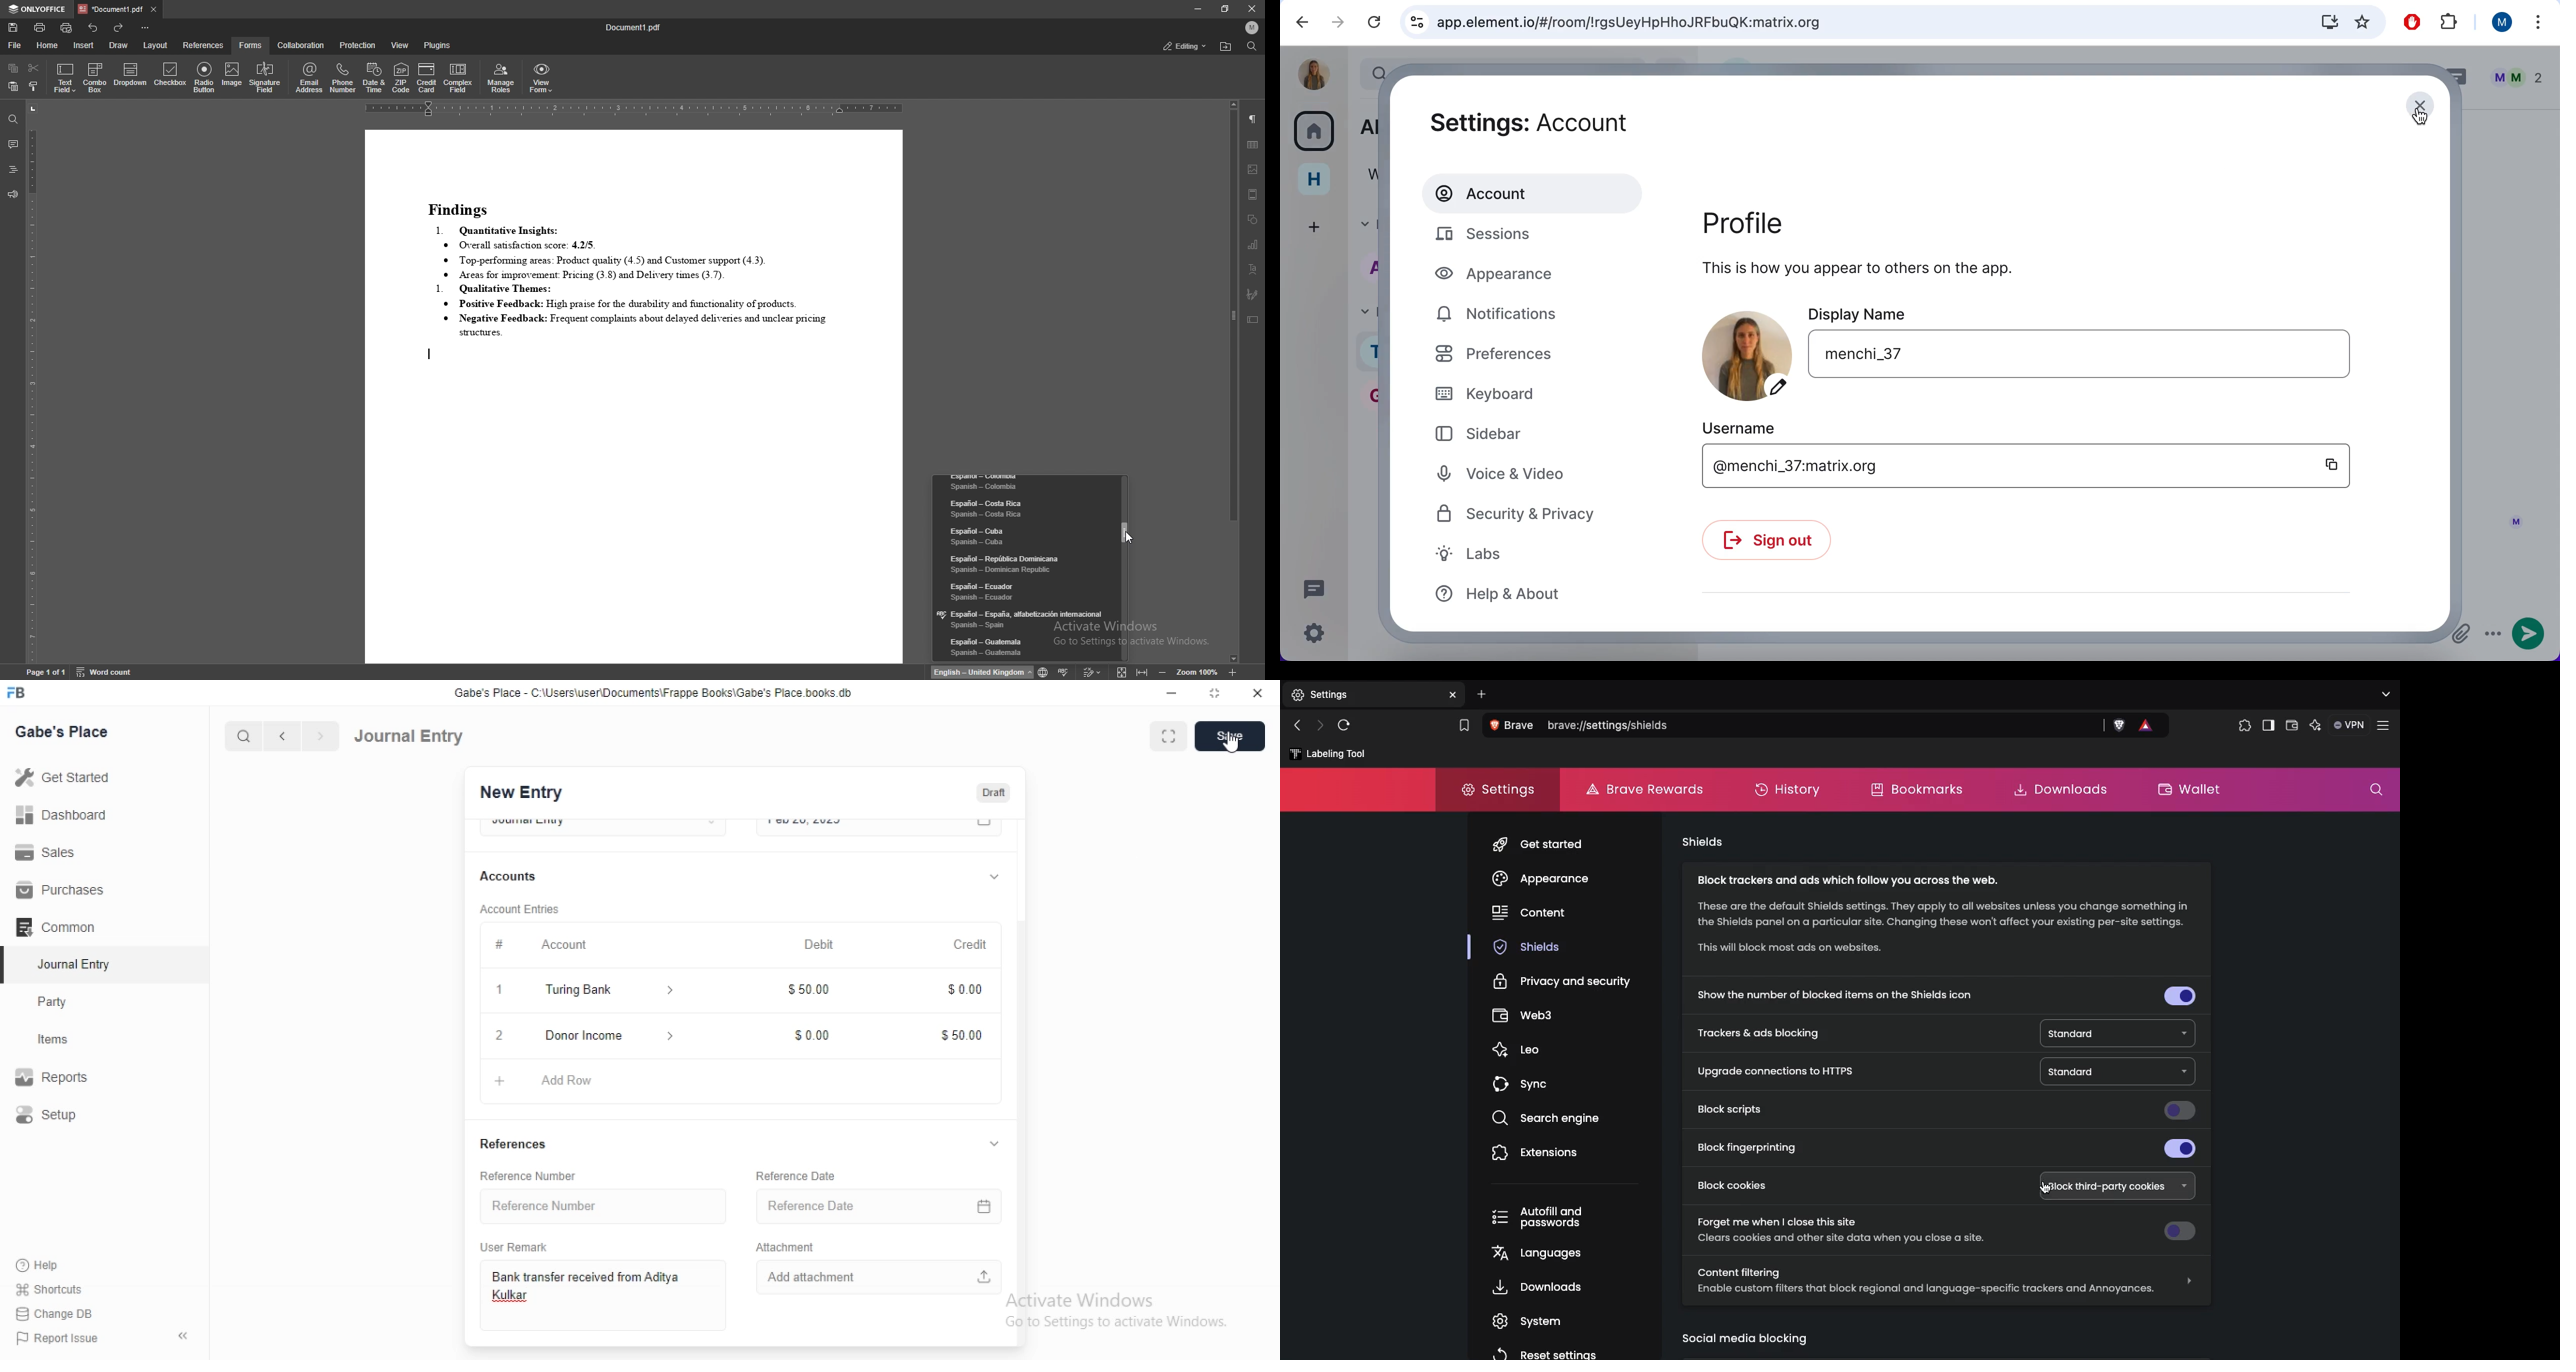 This screenshot has height=1372, width=2576. I want to click on Reference Number, so click(537, 1176).